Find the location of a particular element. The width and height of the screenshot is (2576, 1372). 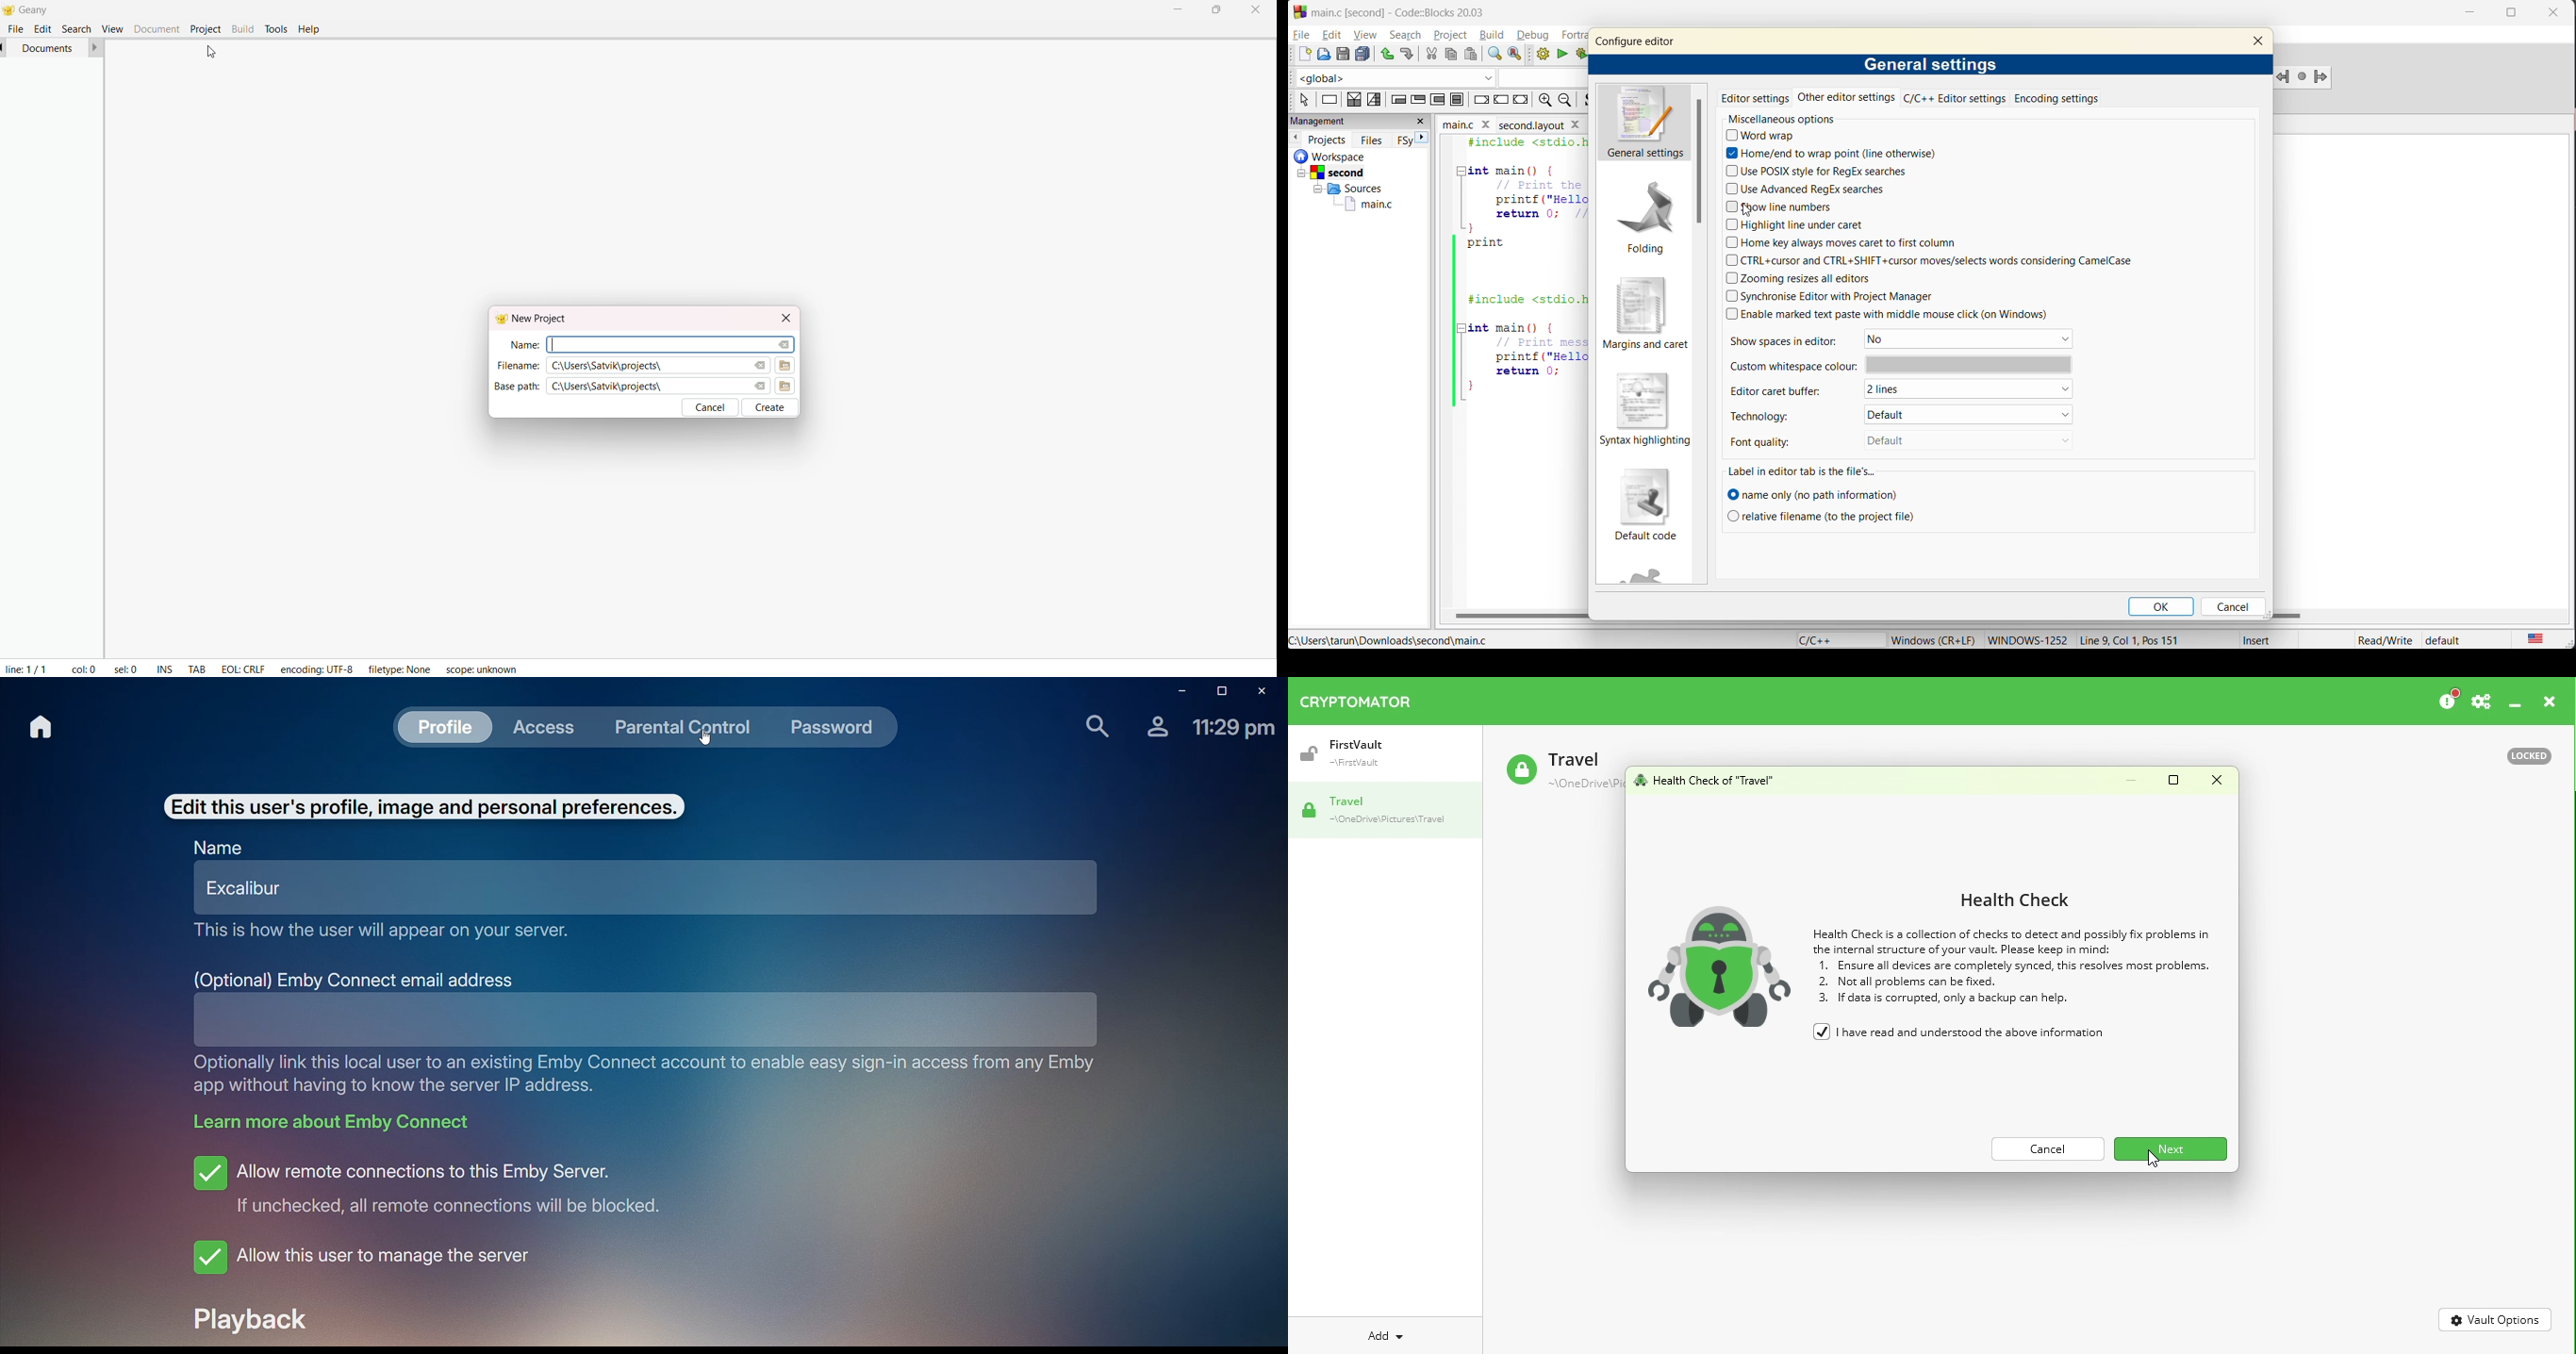

C:\Users\Satvik\projects\ is located at coordinates (609, 386).